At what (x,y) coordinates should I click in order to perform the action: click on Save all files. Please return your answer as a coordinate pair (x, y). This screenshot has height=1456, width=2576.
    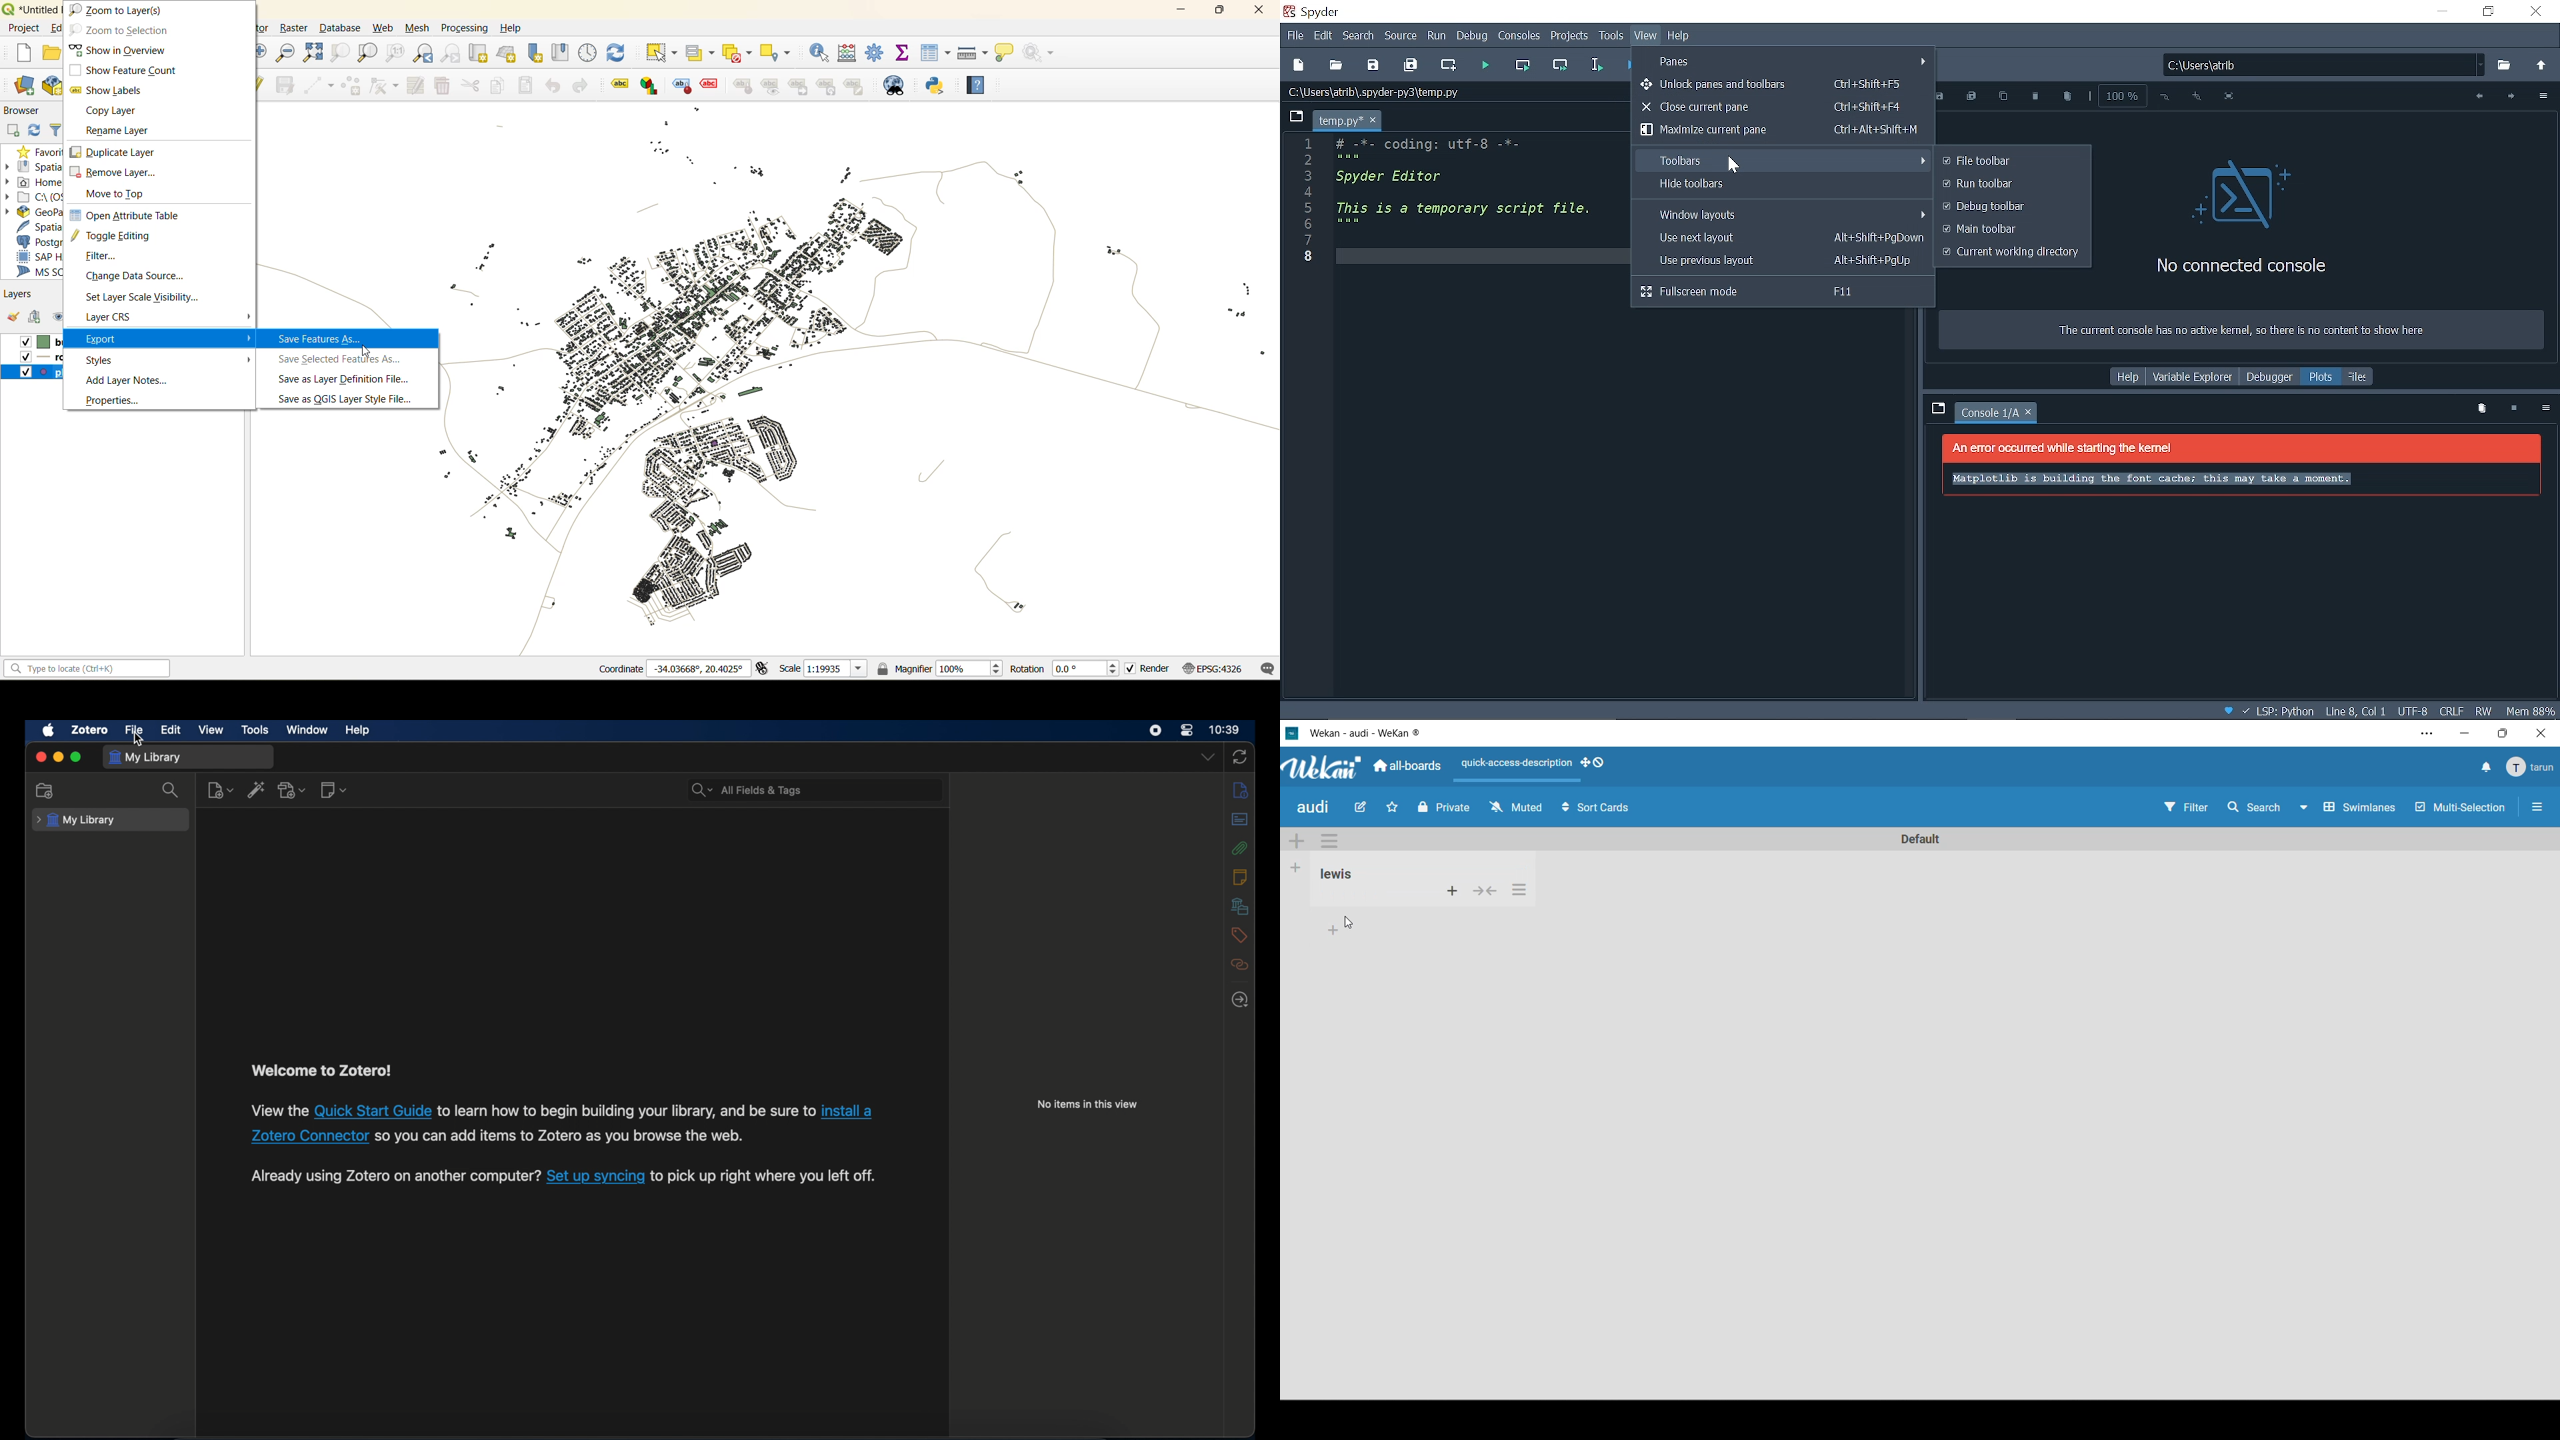
    Looking at the image, I should click on (1412, 63).